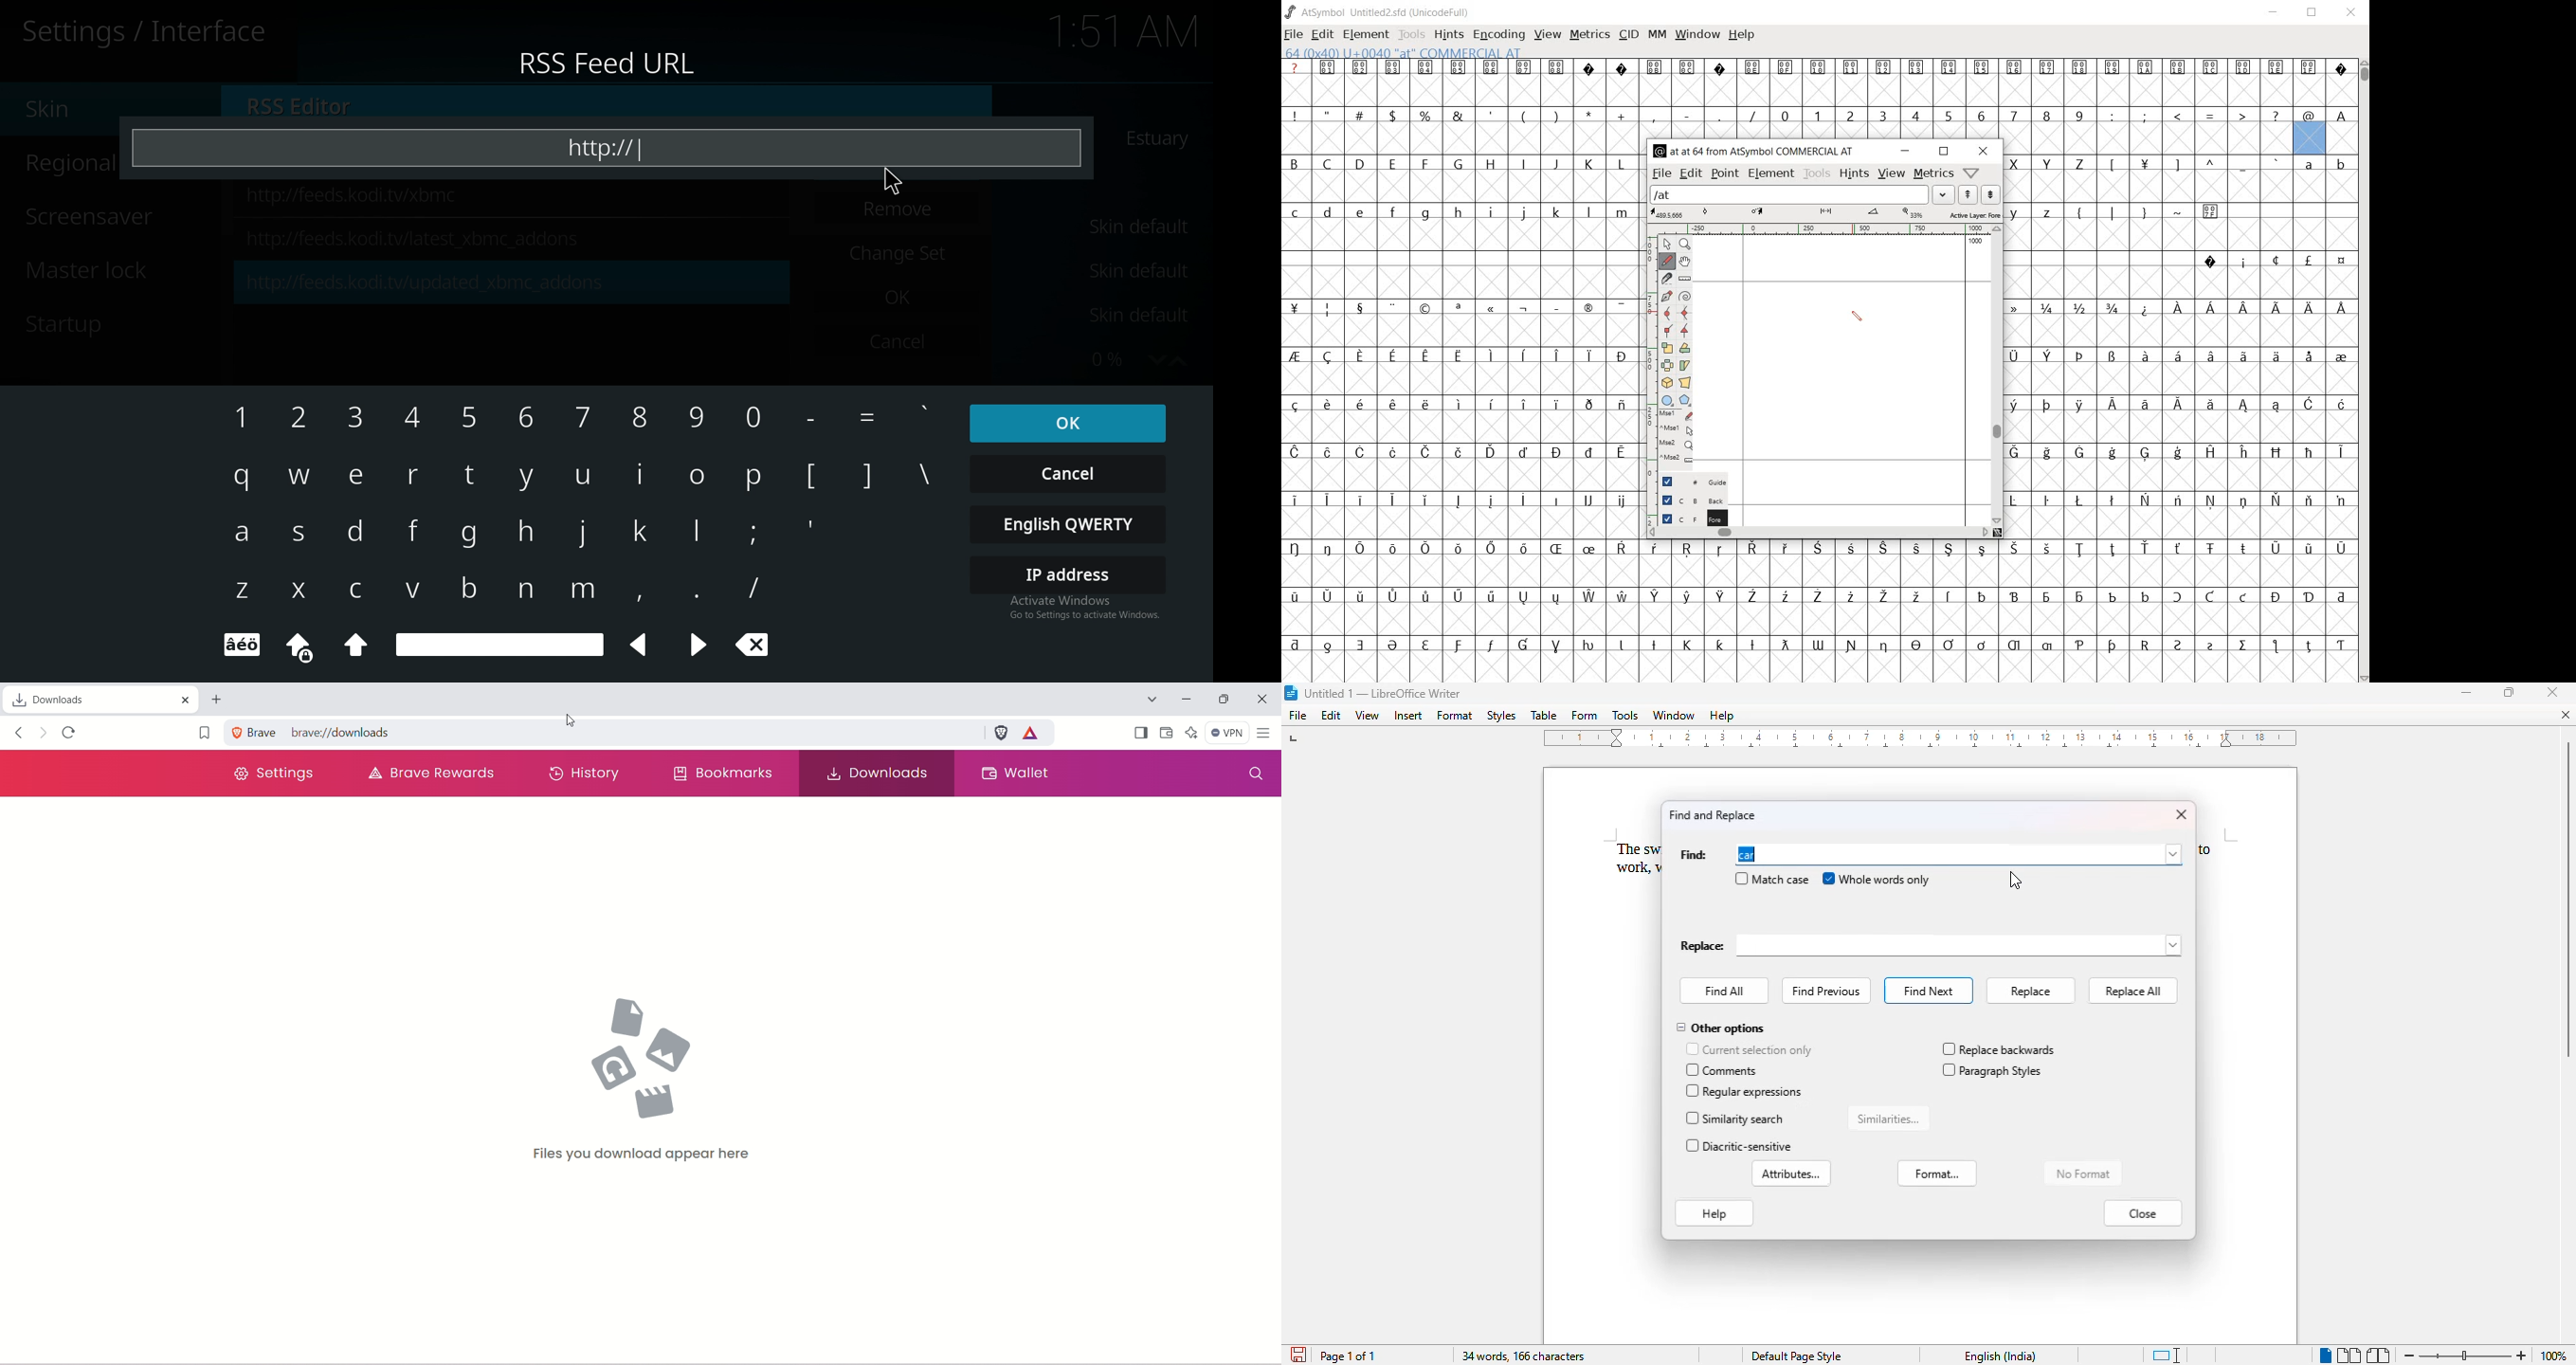 This screenshot has height=1372, width=2576. Describe the element at coordinates (1323, 35) in the screenshot. I see `EDIT` at that location.